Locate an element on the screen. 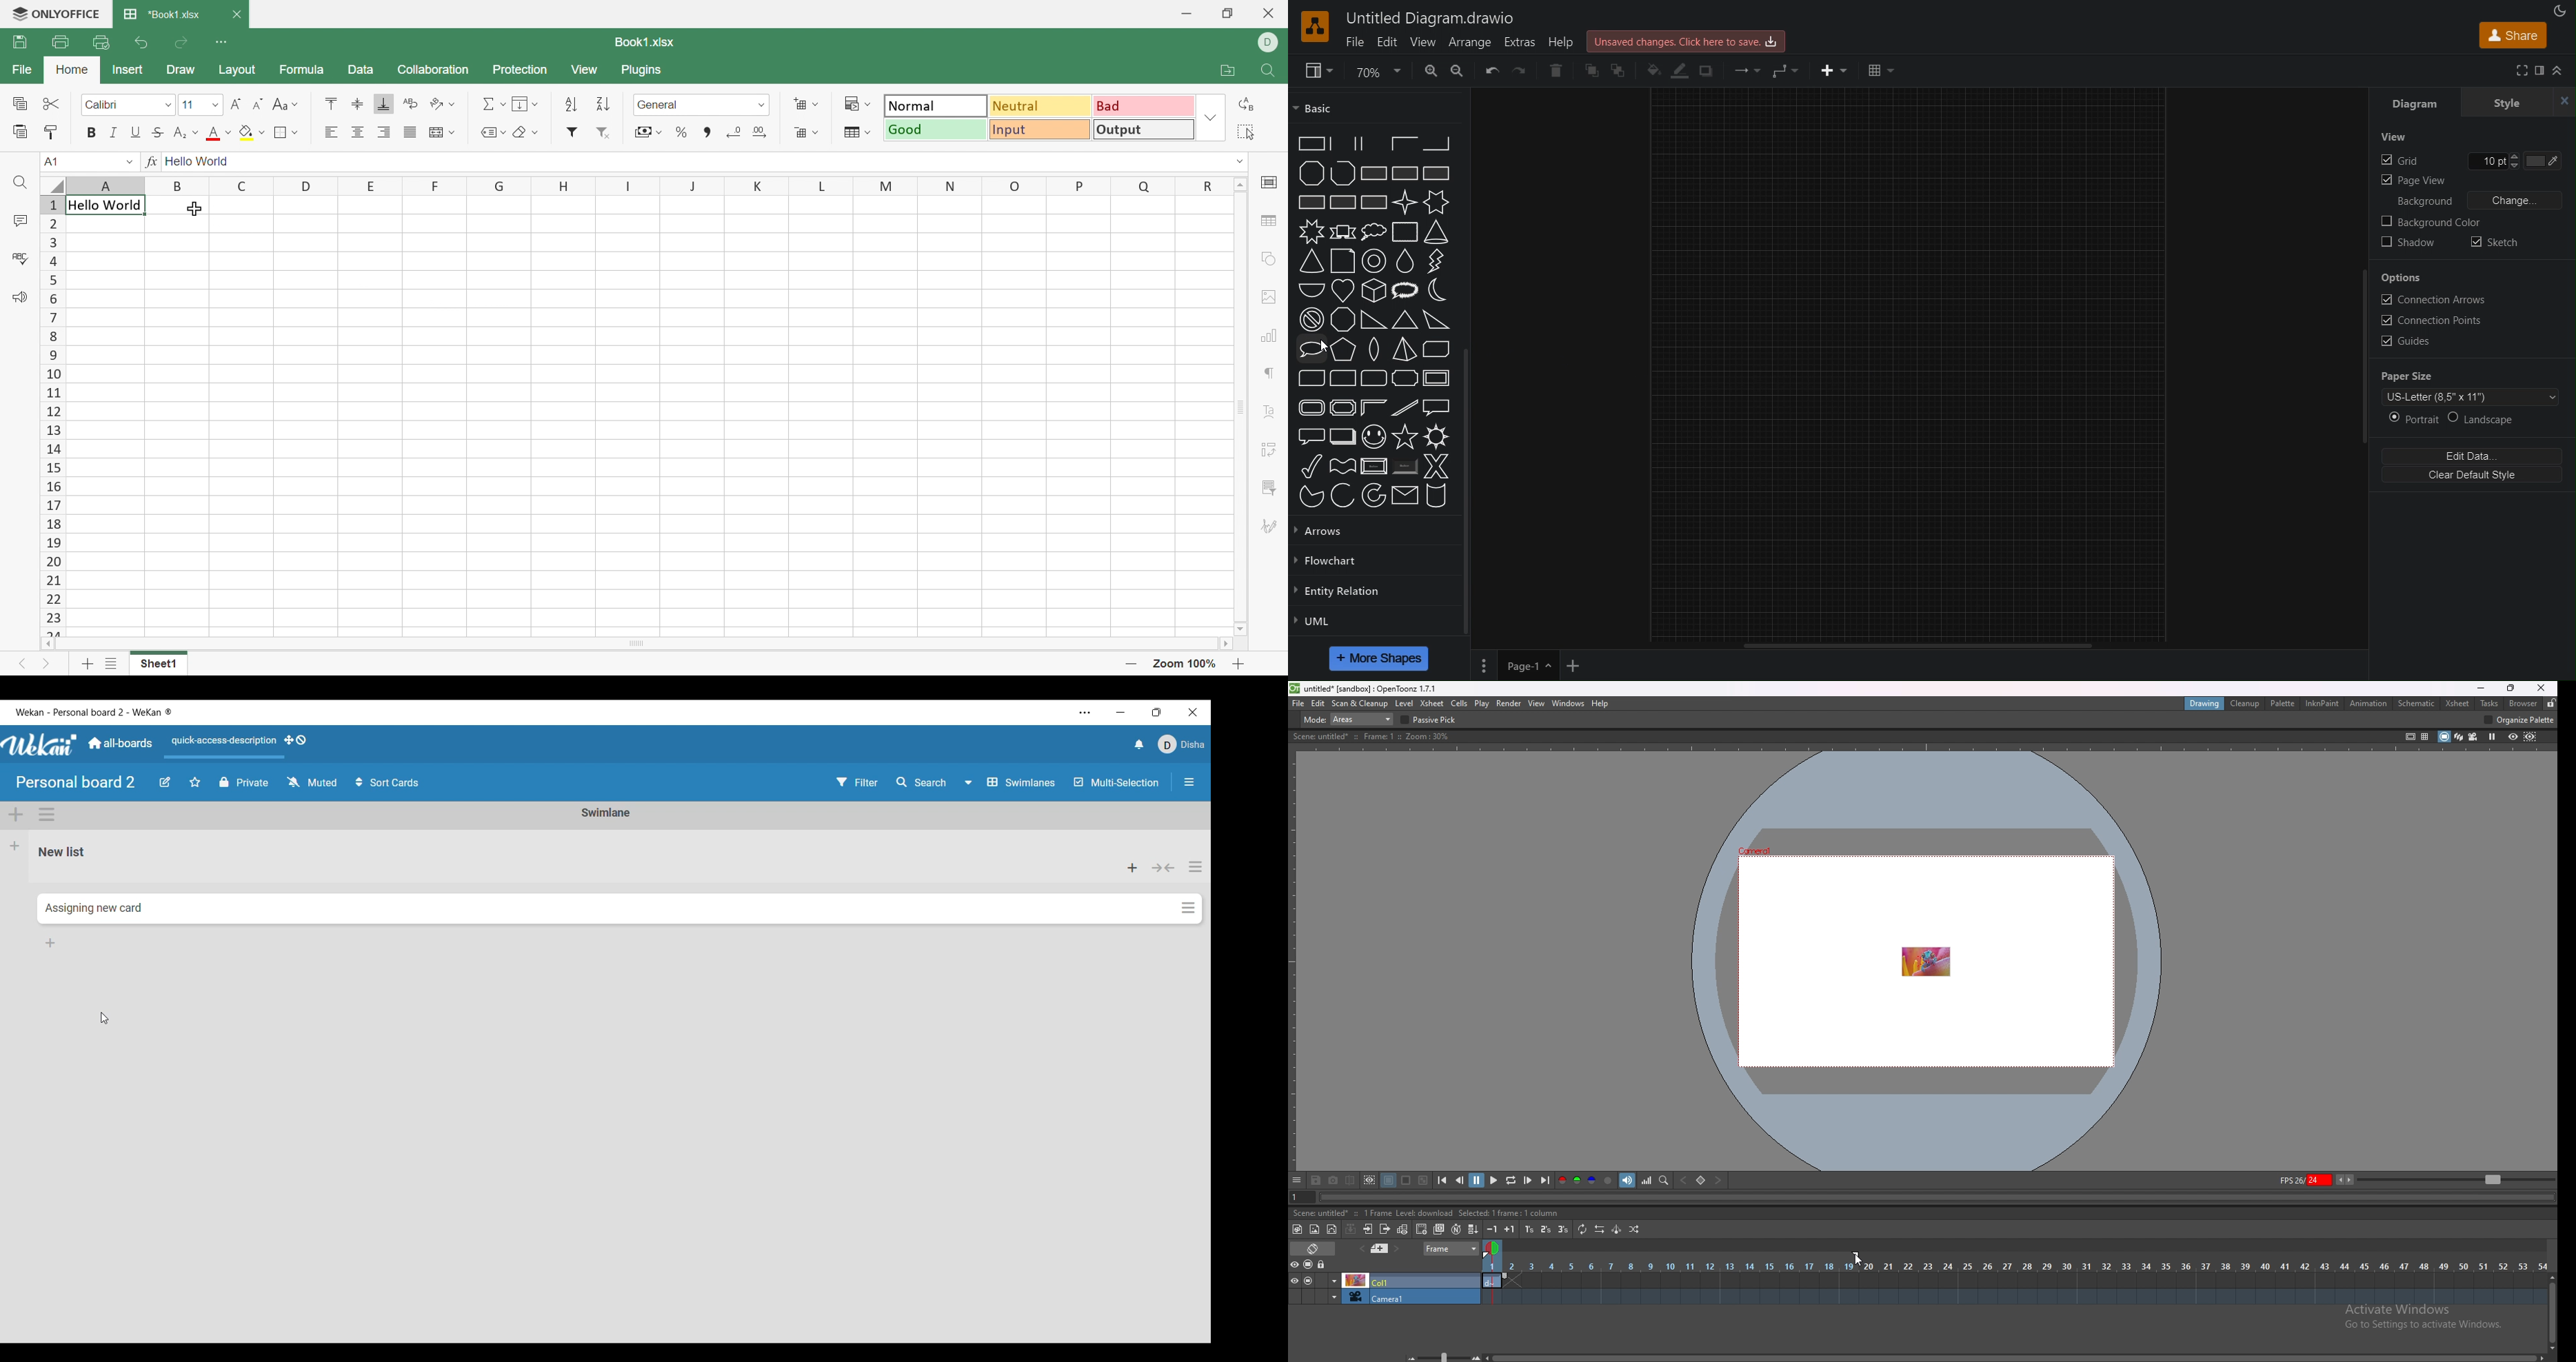  A1 is located at coordinates (52, 161).